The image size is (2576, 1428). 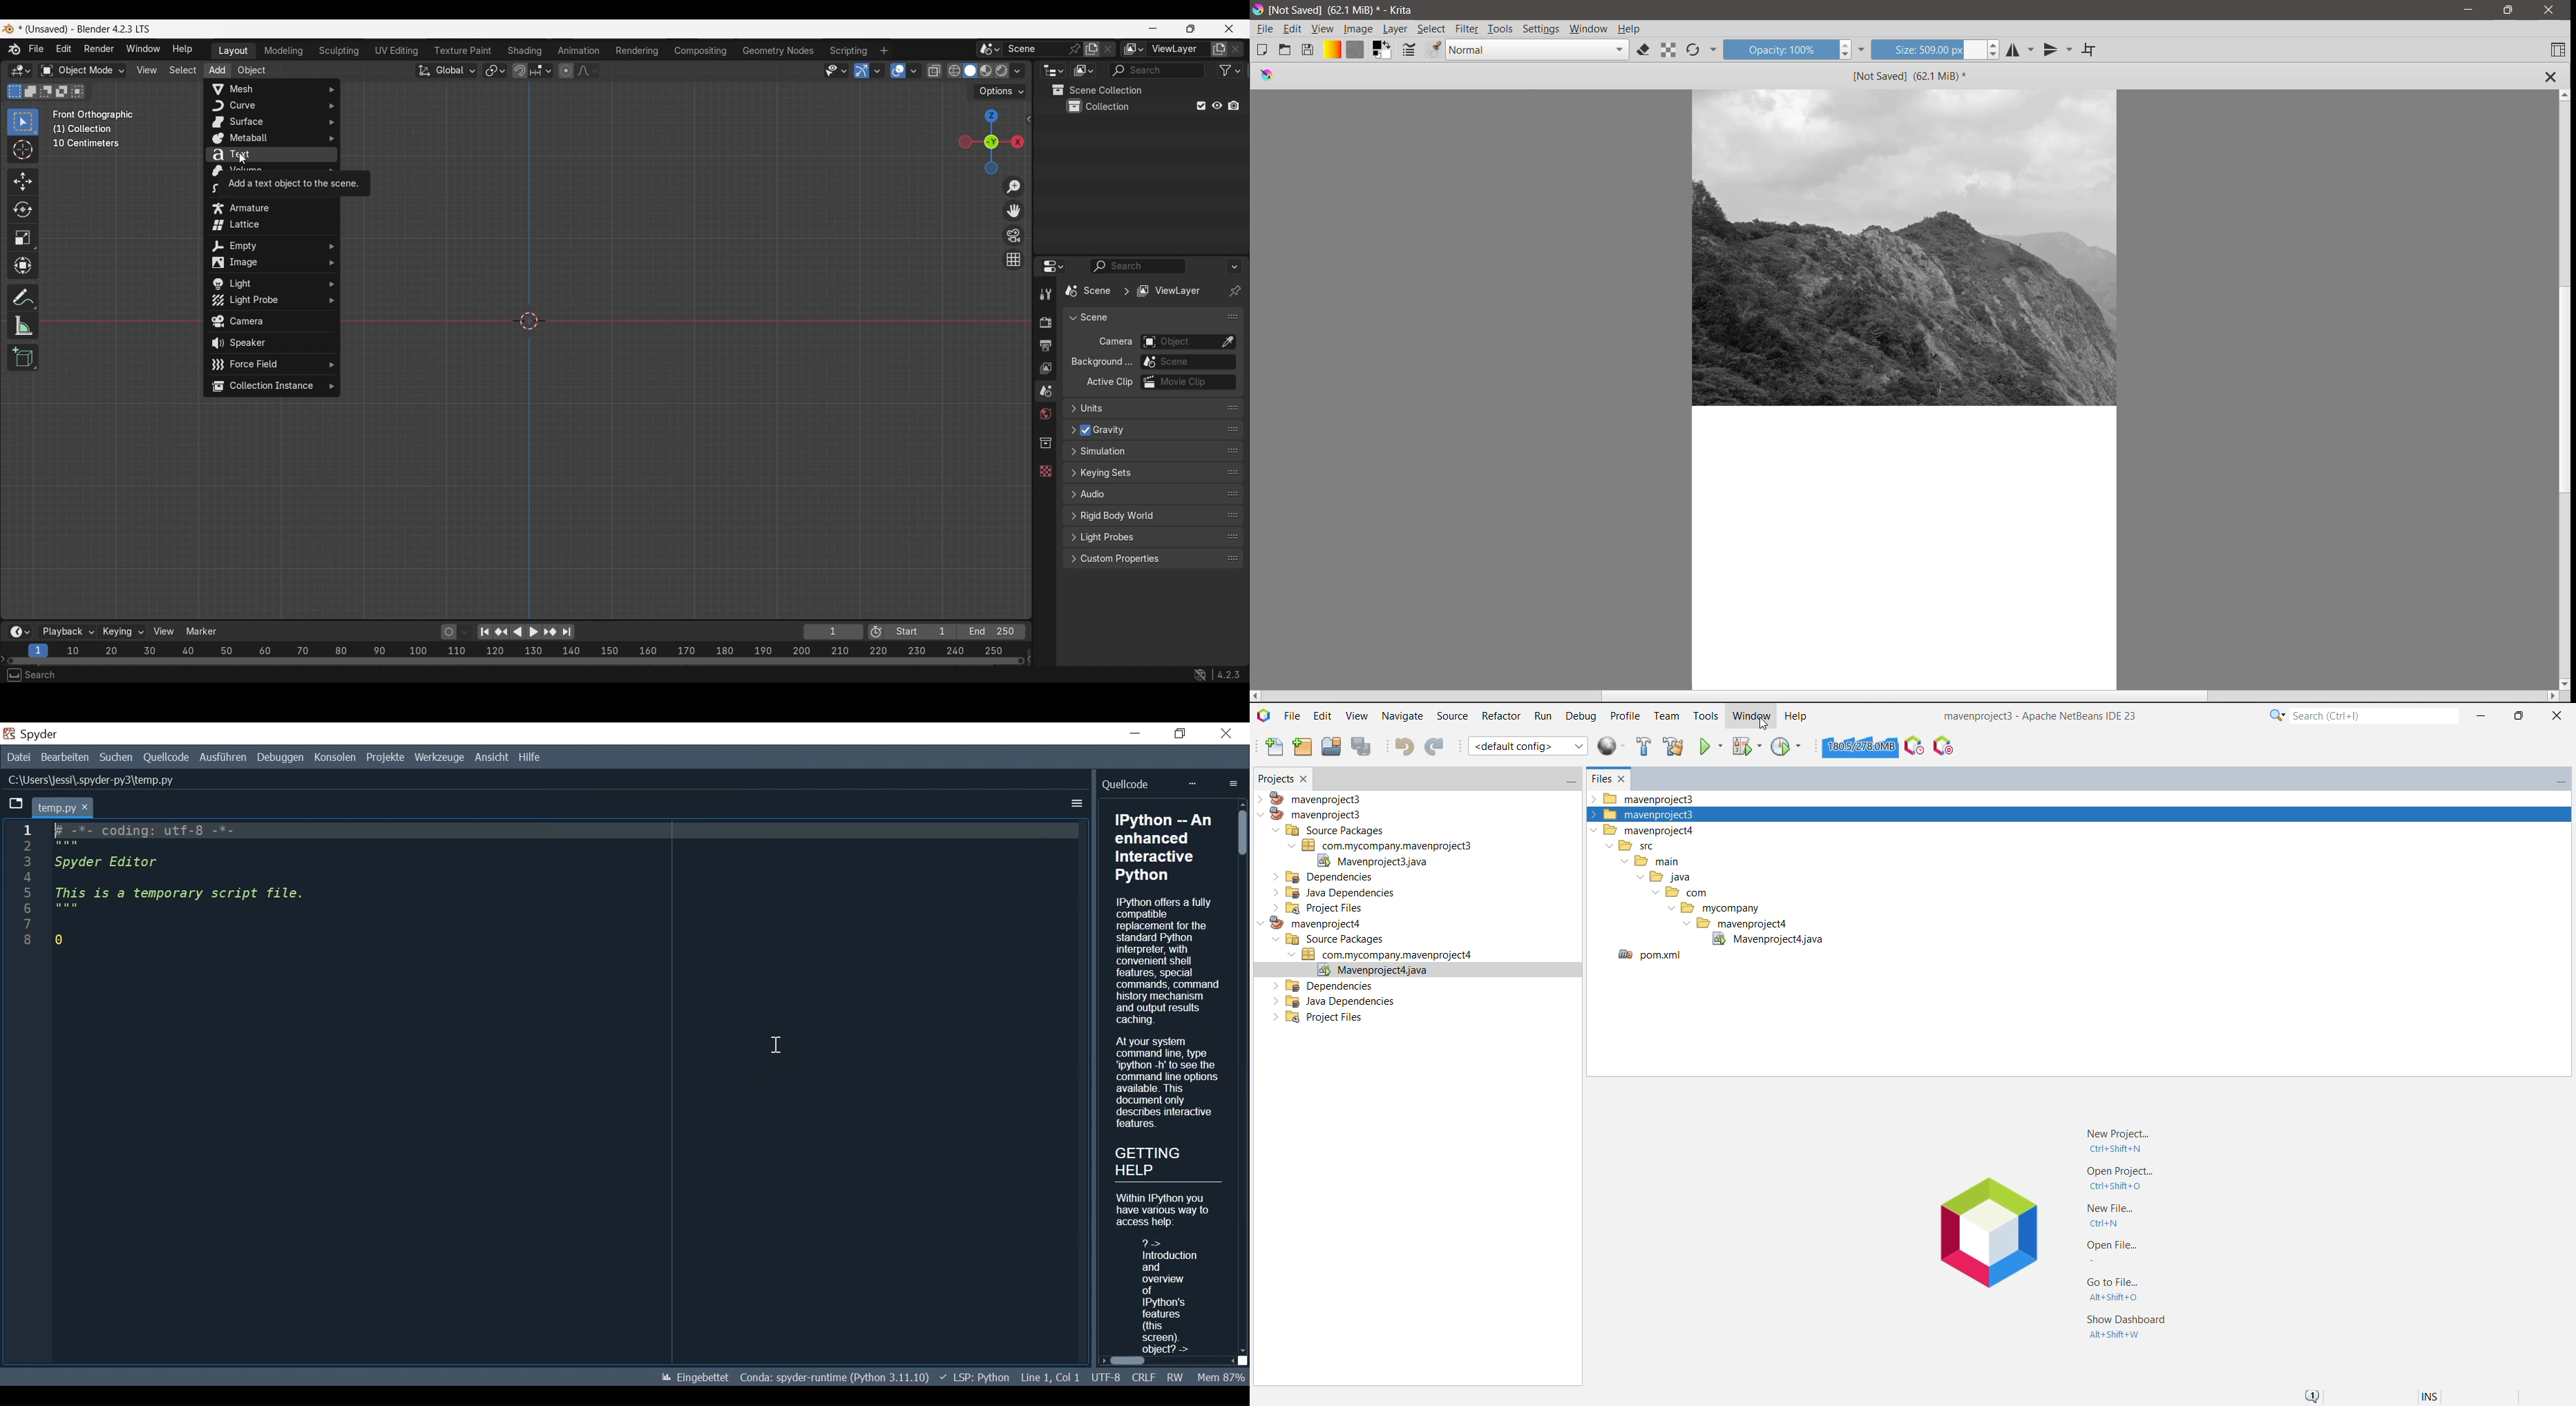 I want to click on Save, so click(x=1309, y=50).